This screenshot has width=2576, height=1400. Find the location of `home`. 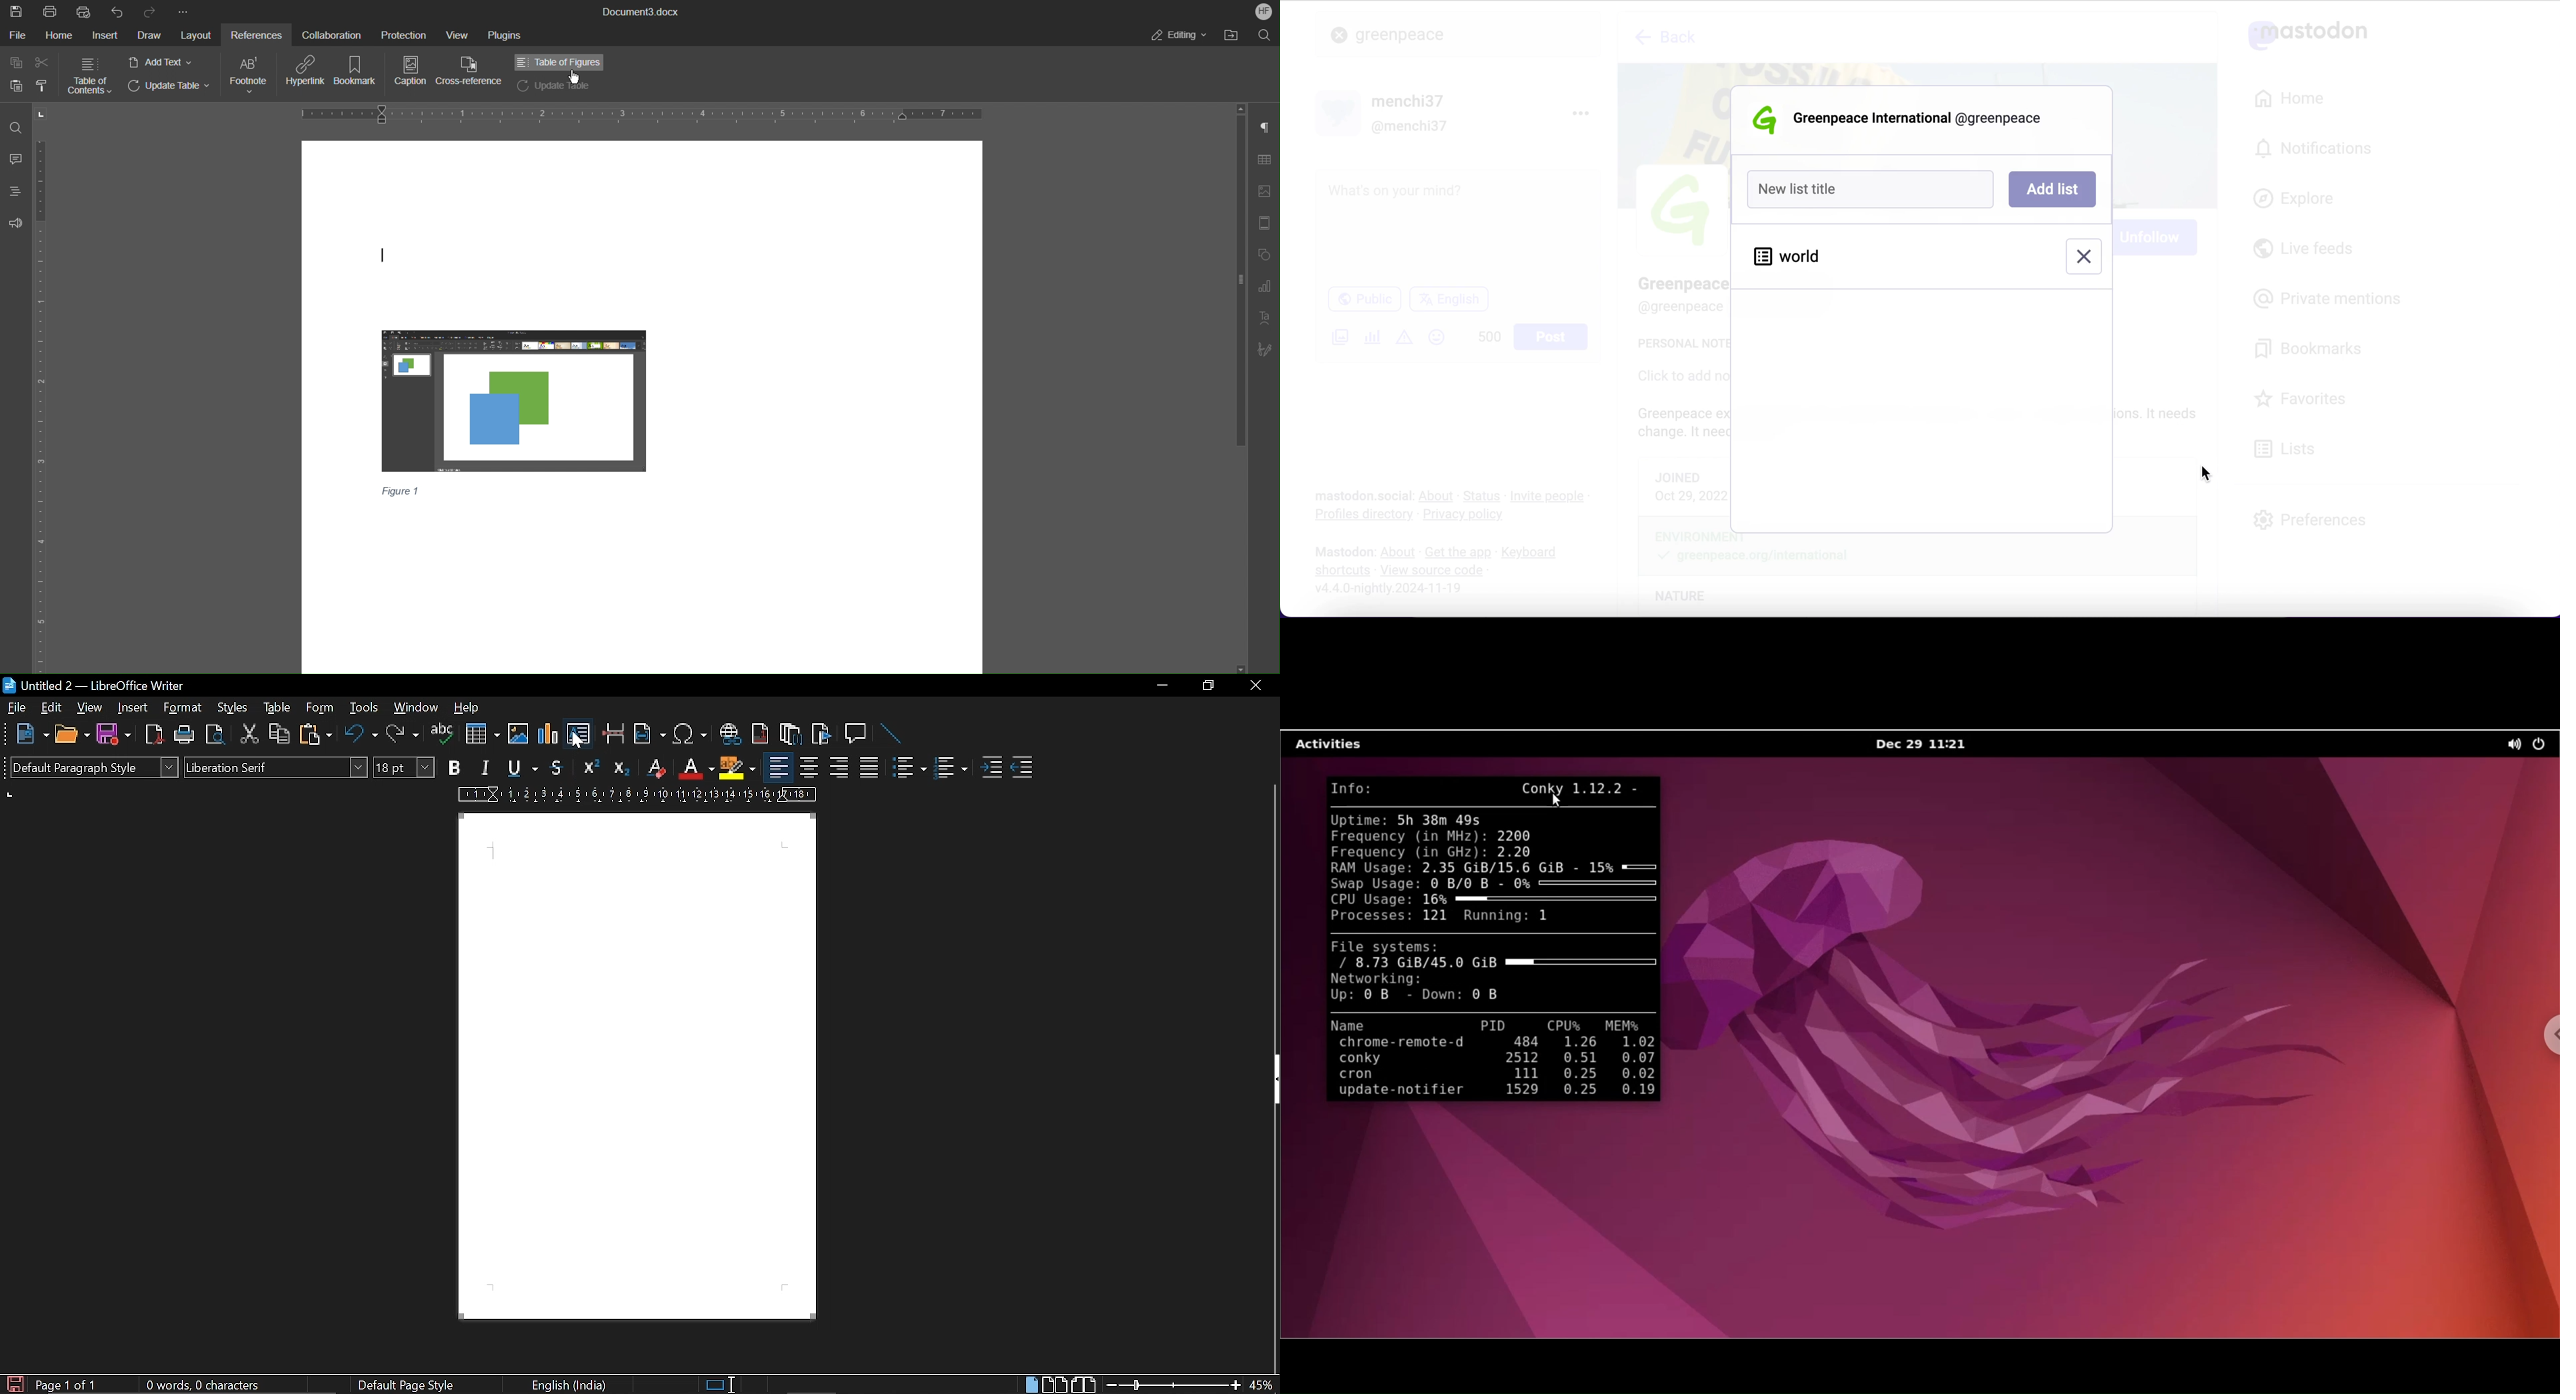

home is located at coordinates (2287, 99).